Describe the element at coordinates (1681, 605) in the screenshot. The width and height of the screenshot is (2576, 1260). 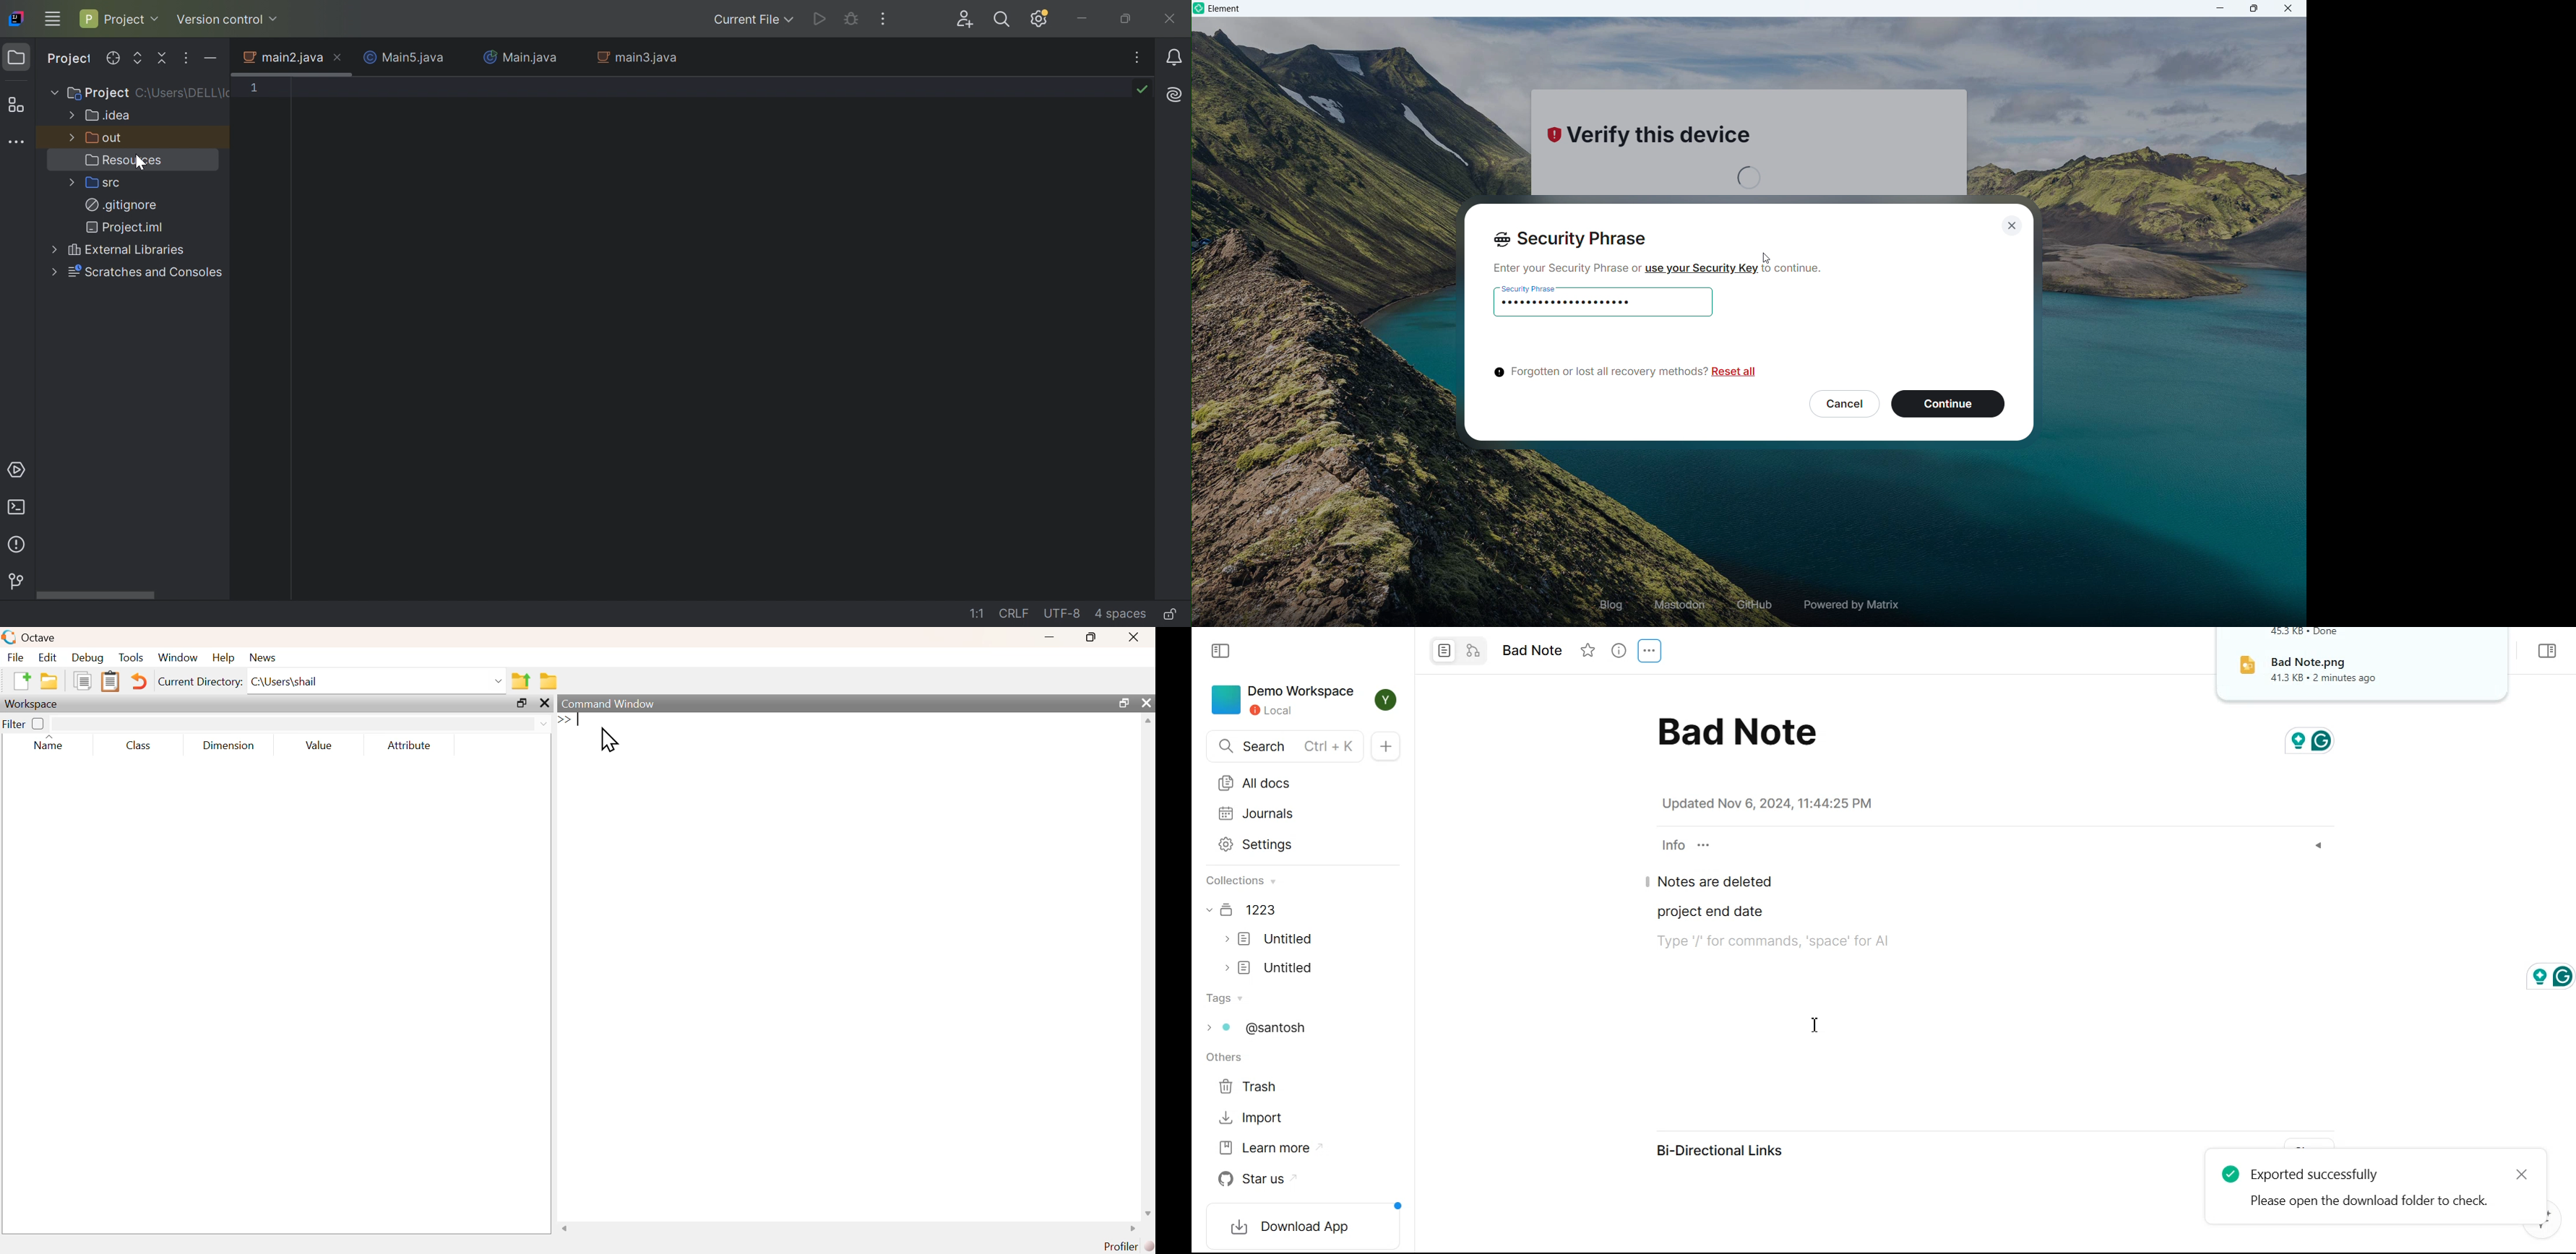
I see `Mastodon ` at that location.